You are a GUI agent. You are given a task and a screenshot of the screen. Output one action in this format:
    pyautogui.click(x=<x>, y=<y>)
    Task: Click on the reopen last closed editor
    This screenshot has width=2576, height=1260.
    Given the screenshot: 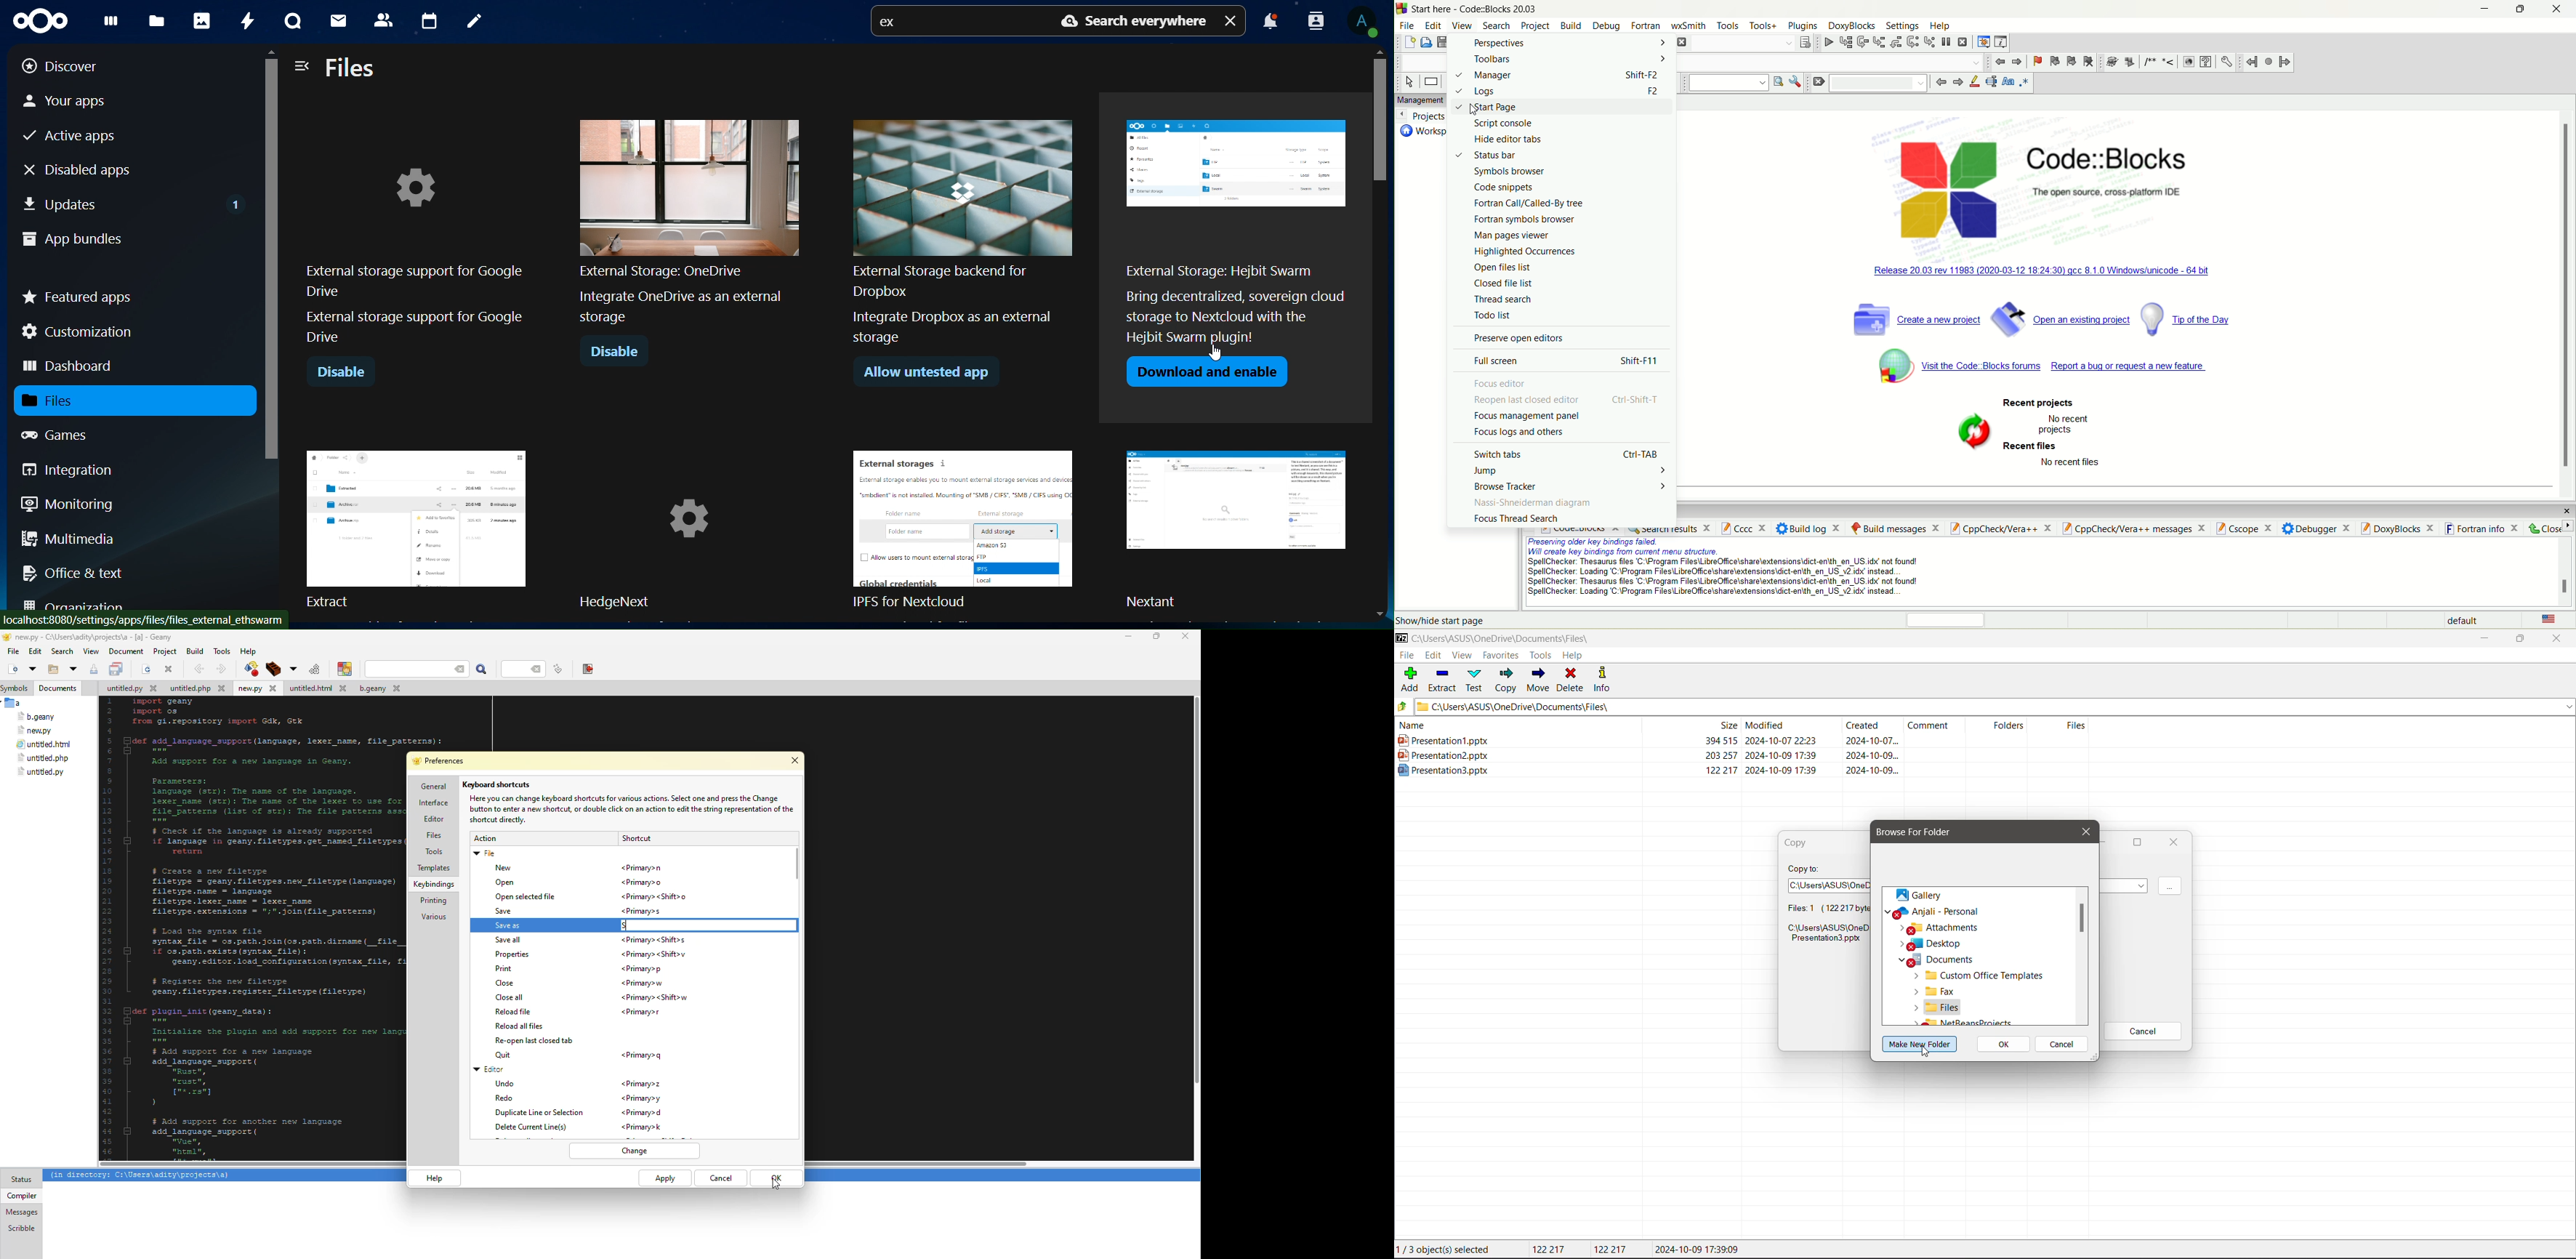 What is the action you would take?
    pyautogui.click(x=1567, y=400)
    